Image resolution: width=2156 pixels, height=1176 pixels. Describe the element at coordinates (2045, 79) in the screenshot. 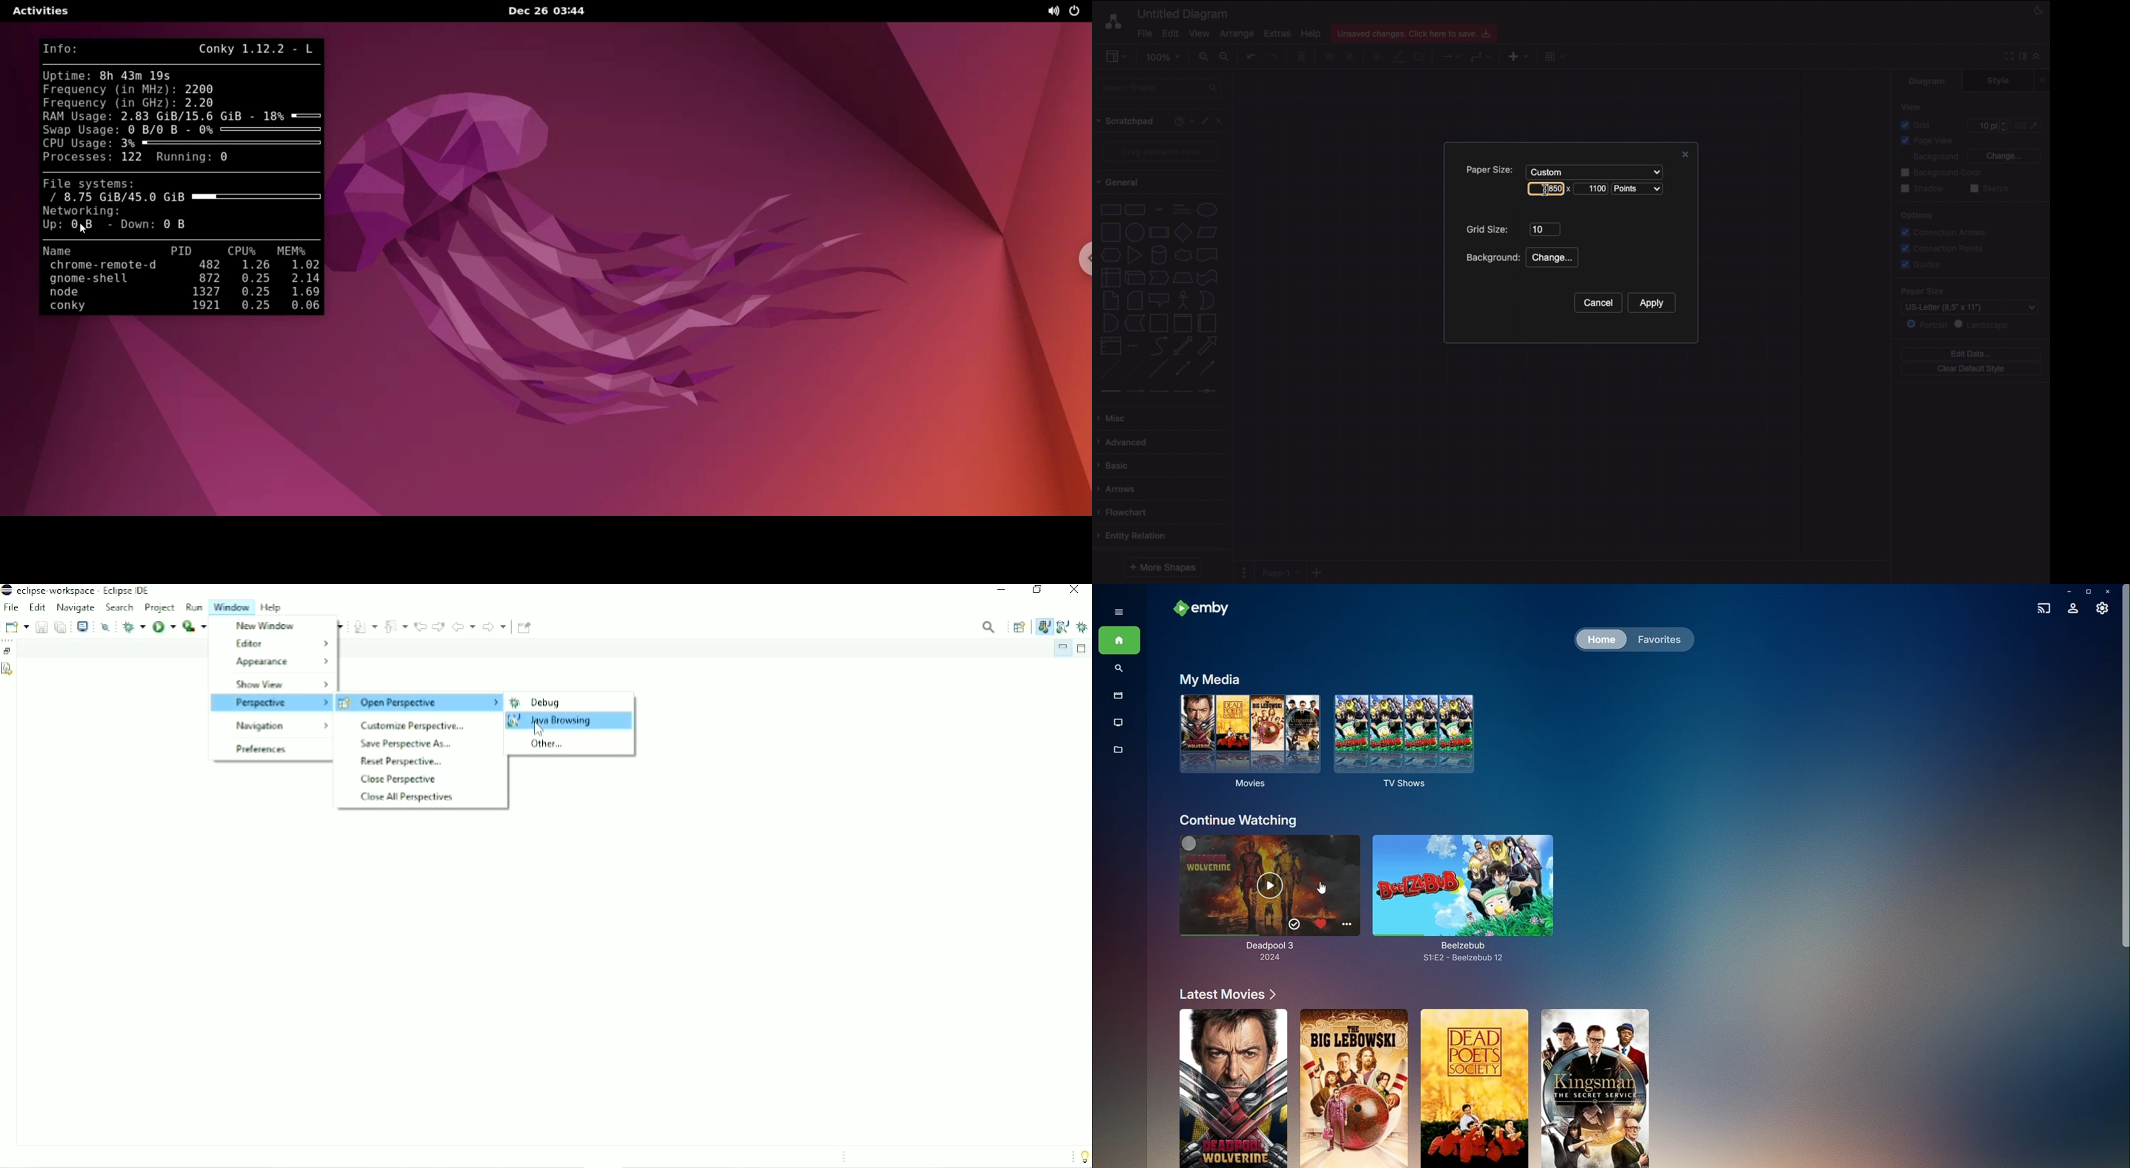

I see `Close` at that location.